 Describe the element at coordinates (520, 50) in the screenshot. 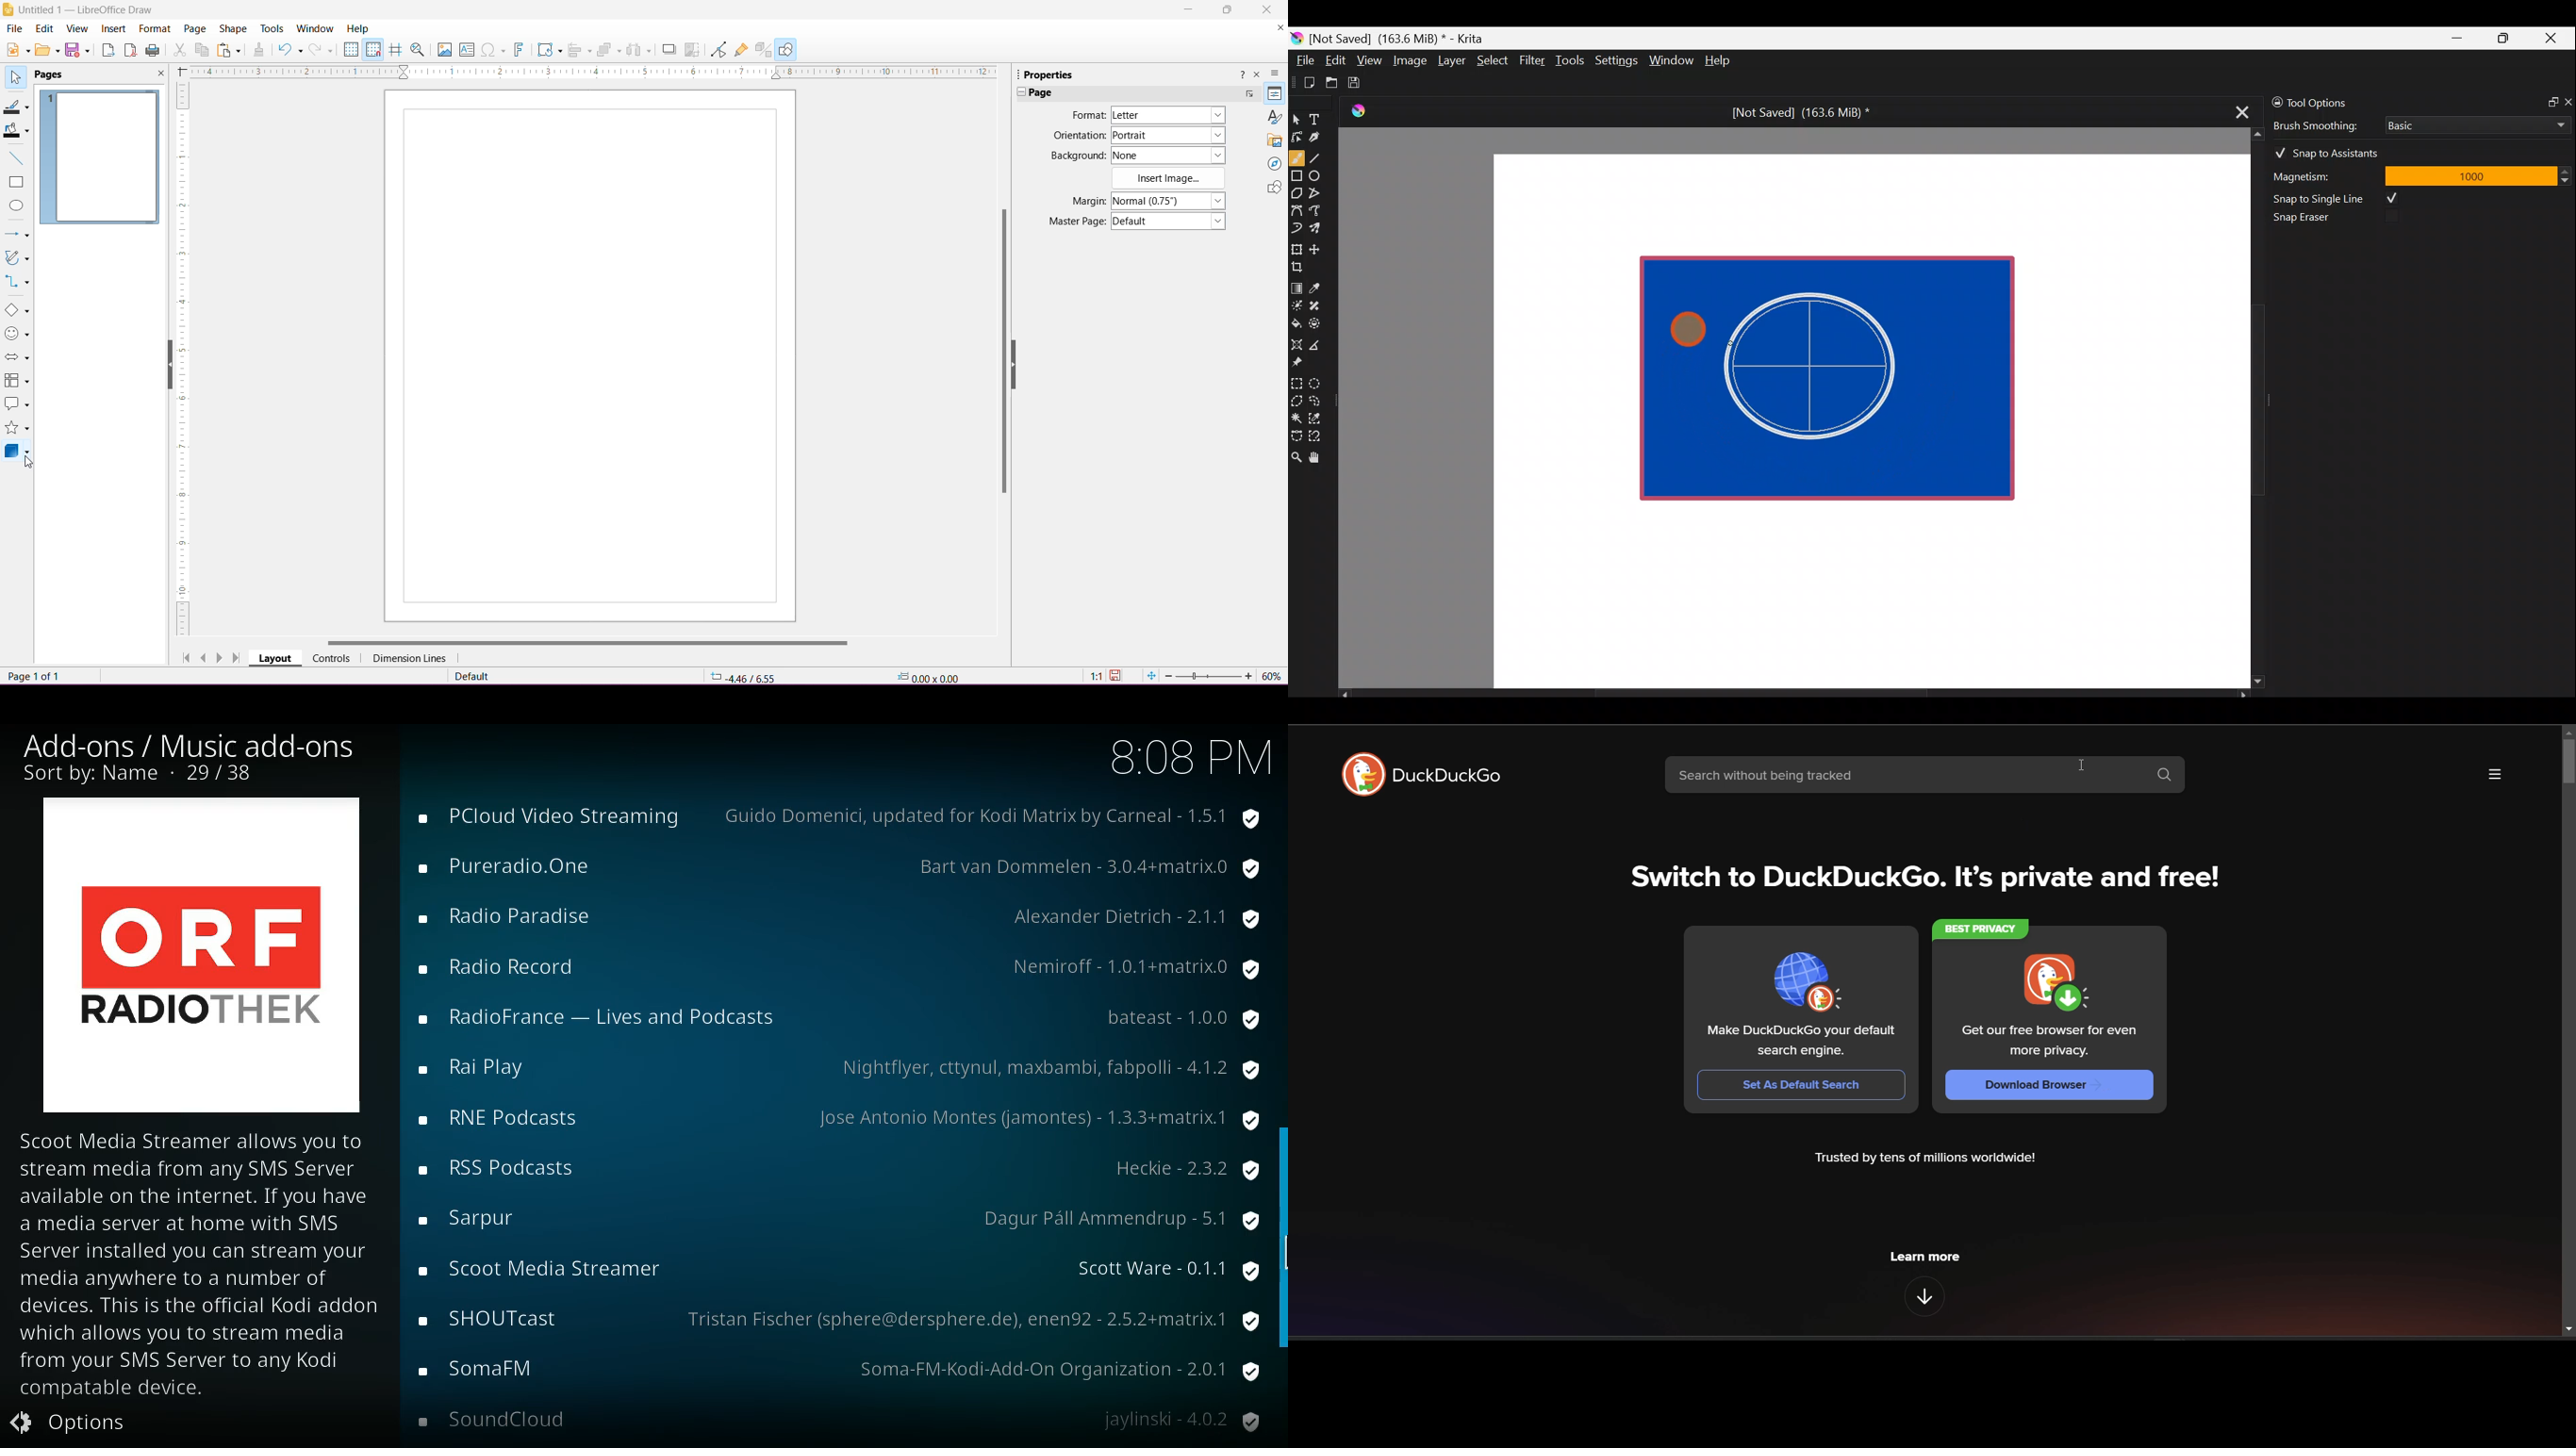

I see `Insert Fontwork Text` at that location.